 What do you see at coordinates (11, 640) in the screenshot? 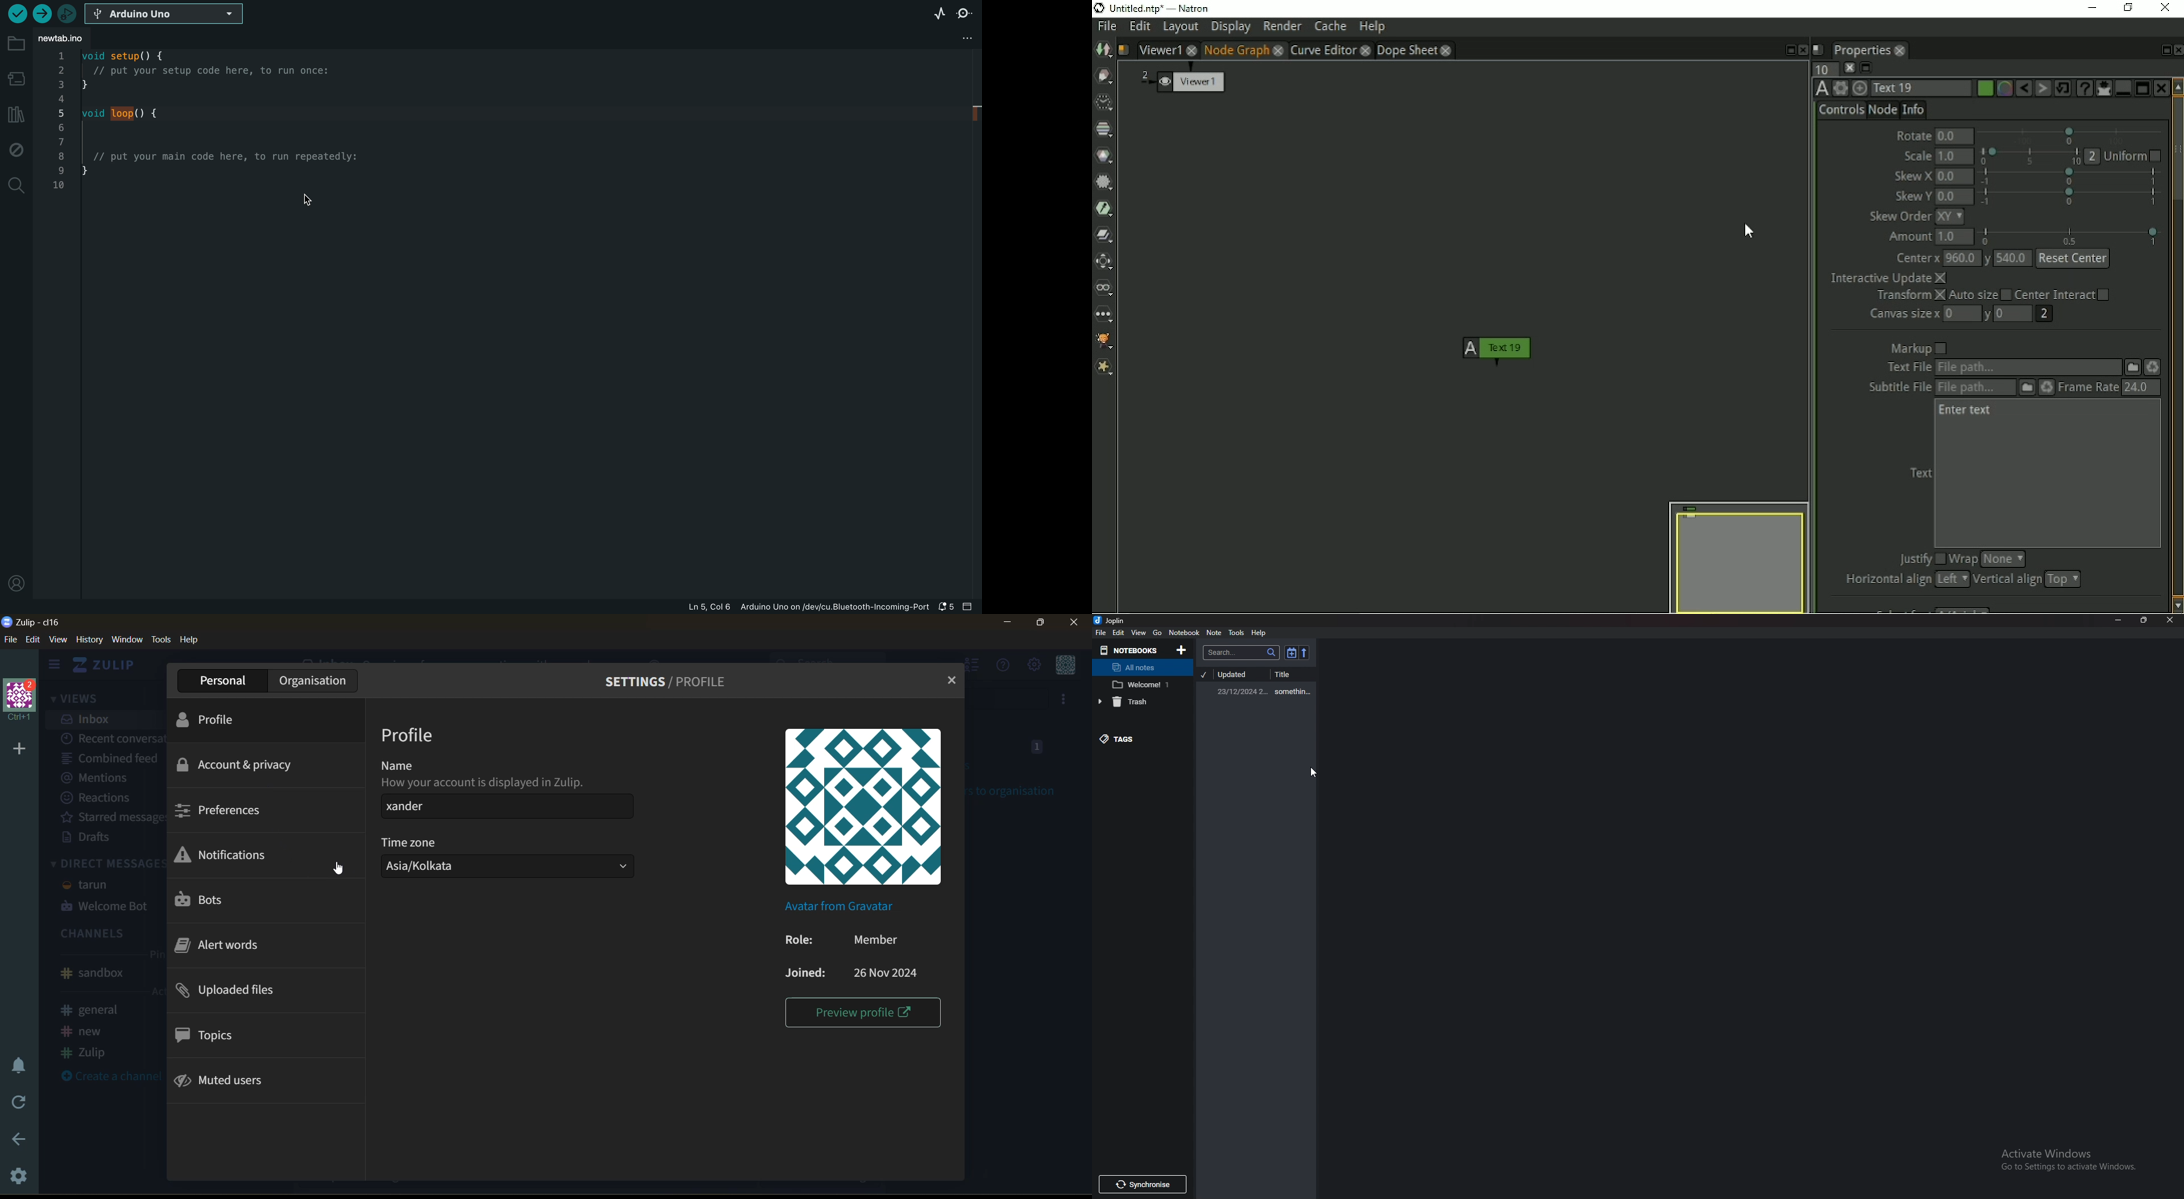
I see `file` at bounding box center [11, 640].